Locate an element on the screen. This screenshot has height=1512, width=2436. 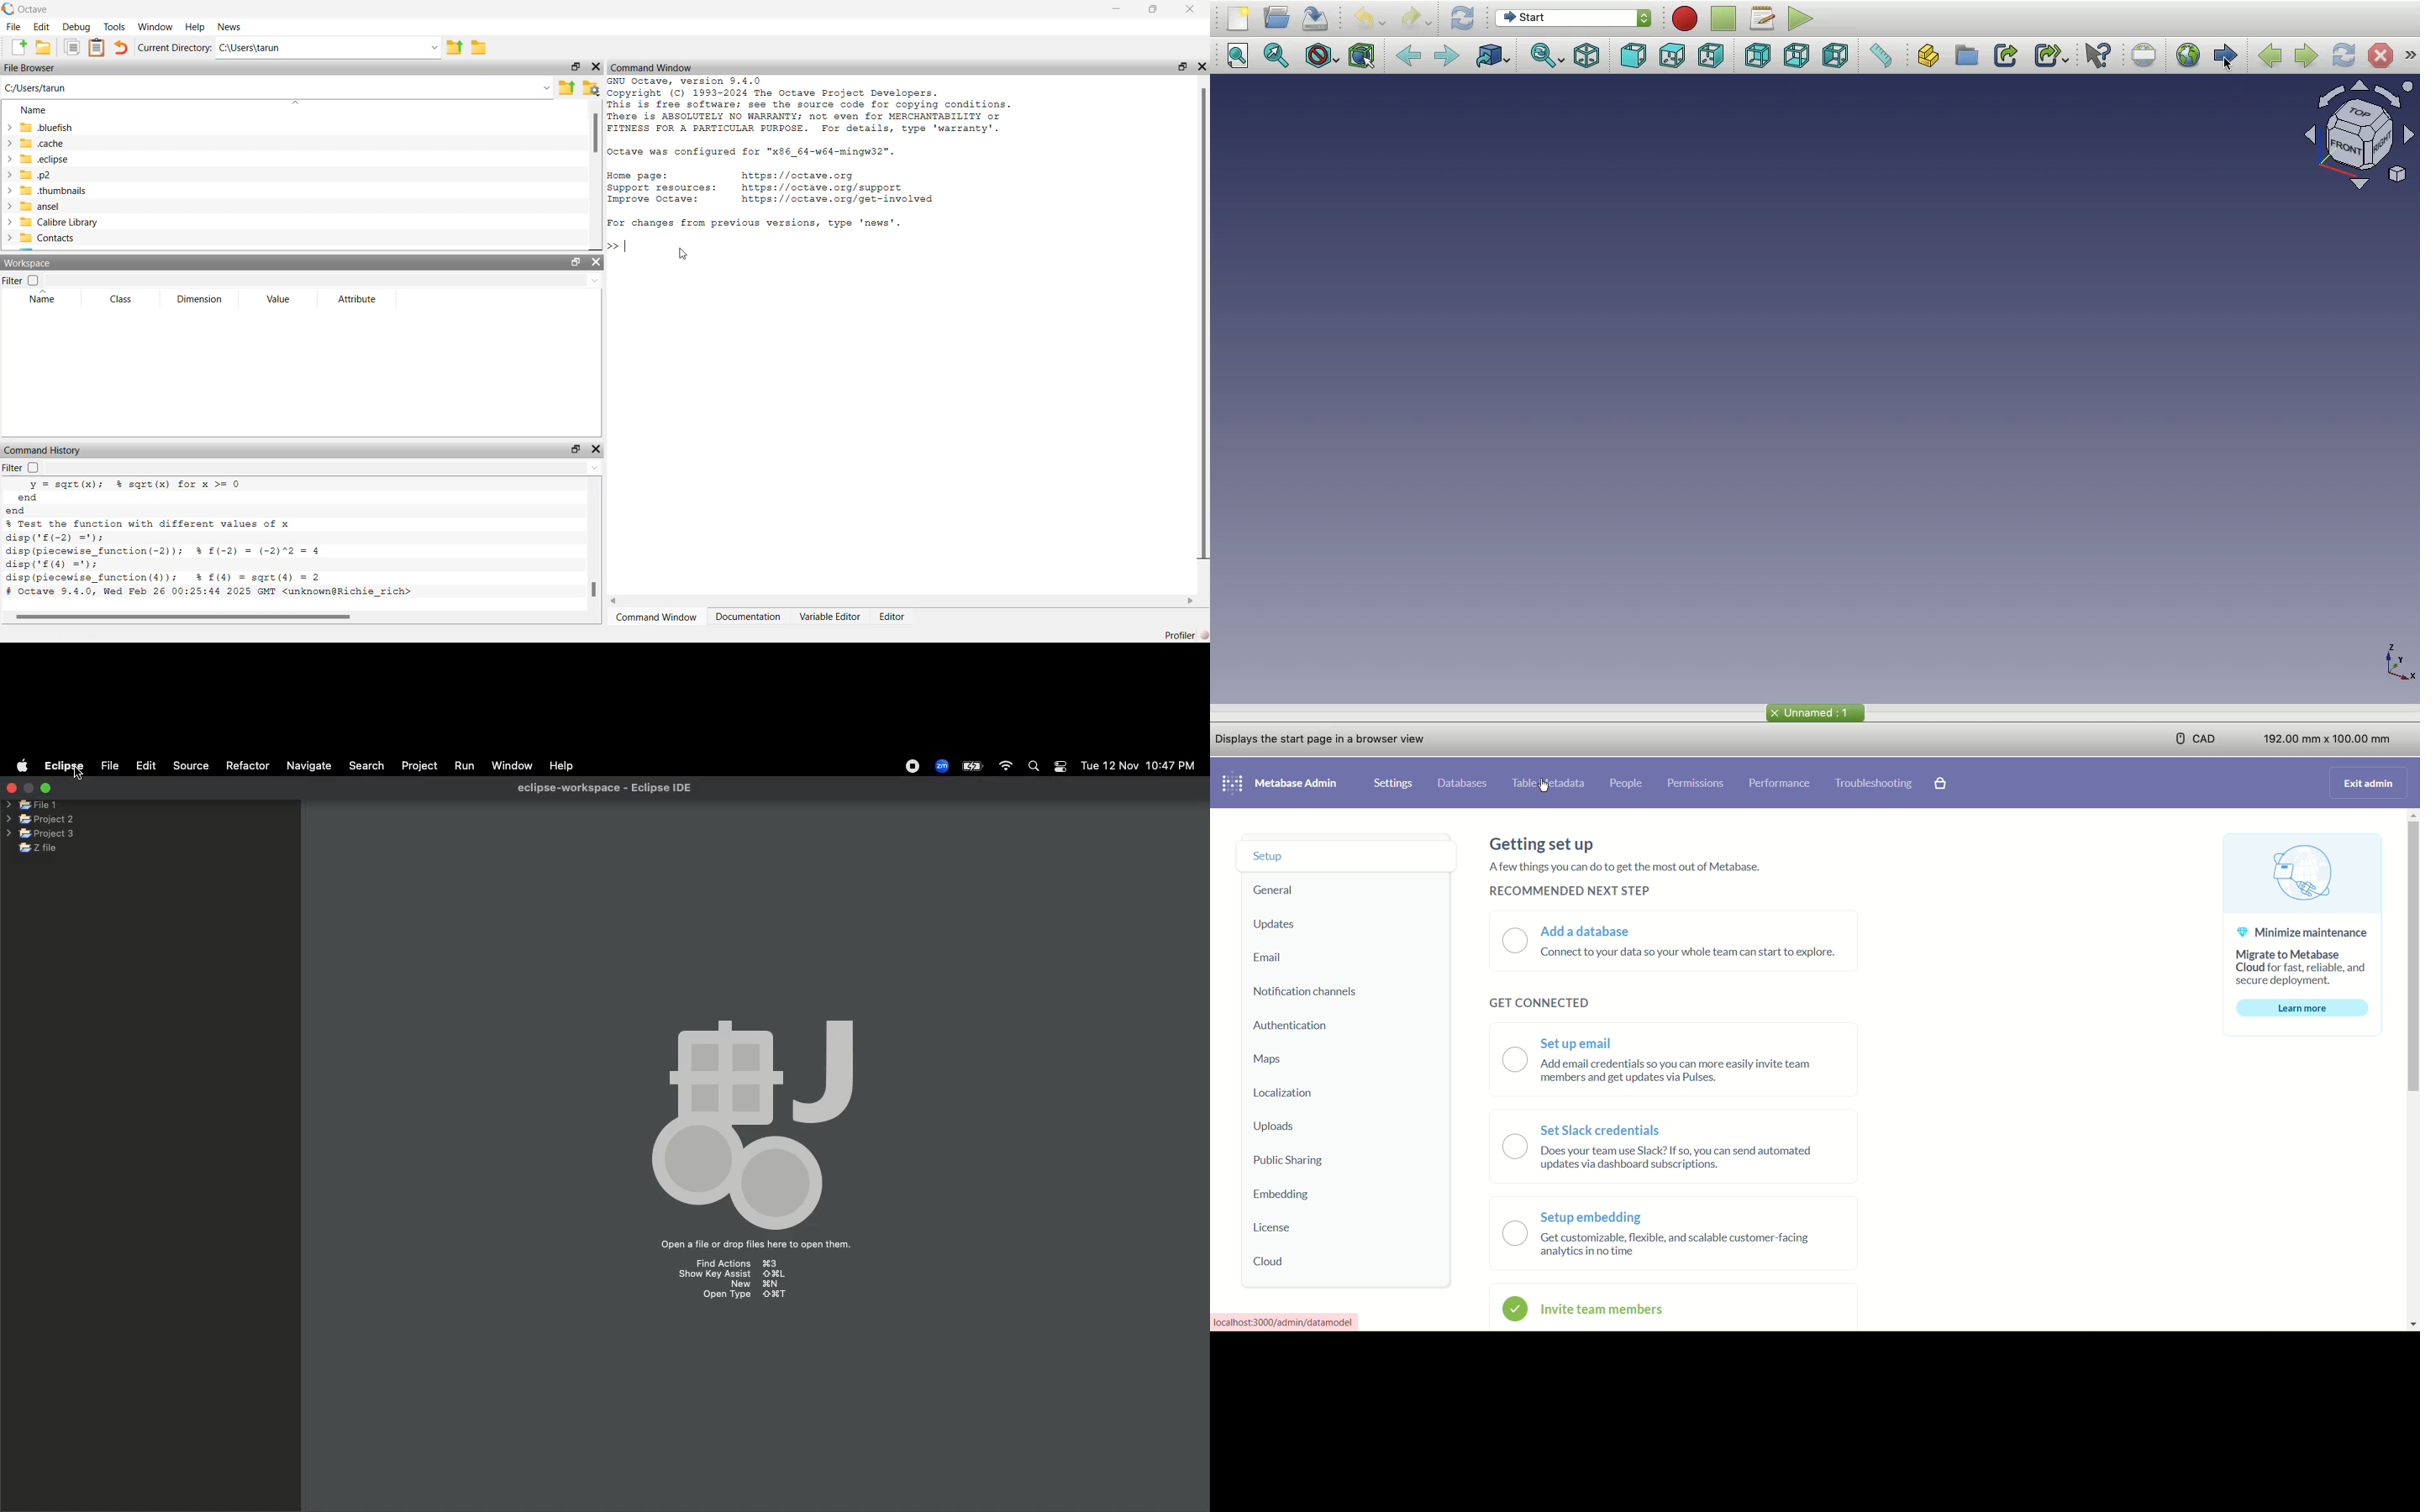
Command Window is located at coordinates (652, 67).